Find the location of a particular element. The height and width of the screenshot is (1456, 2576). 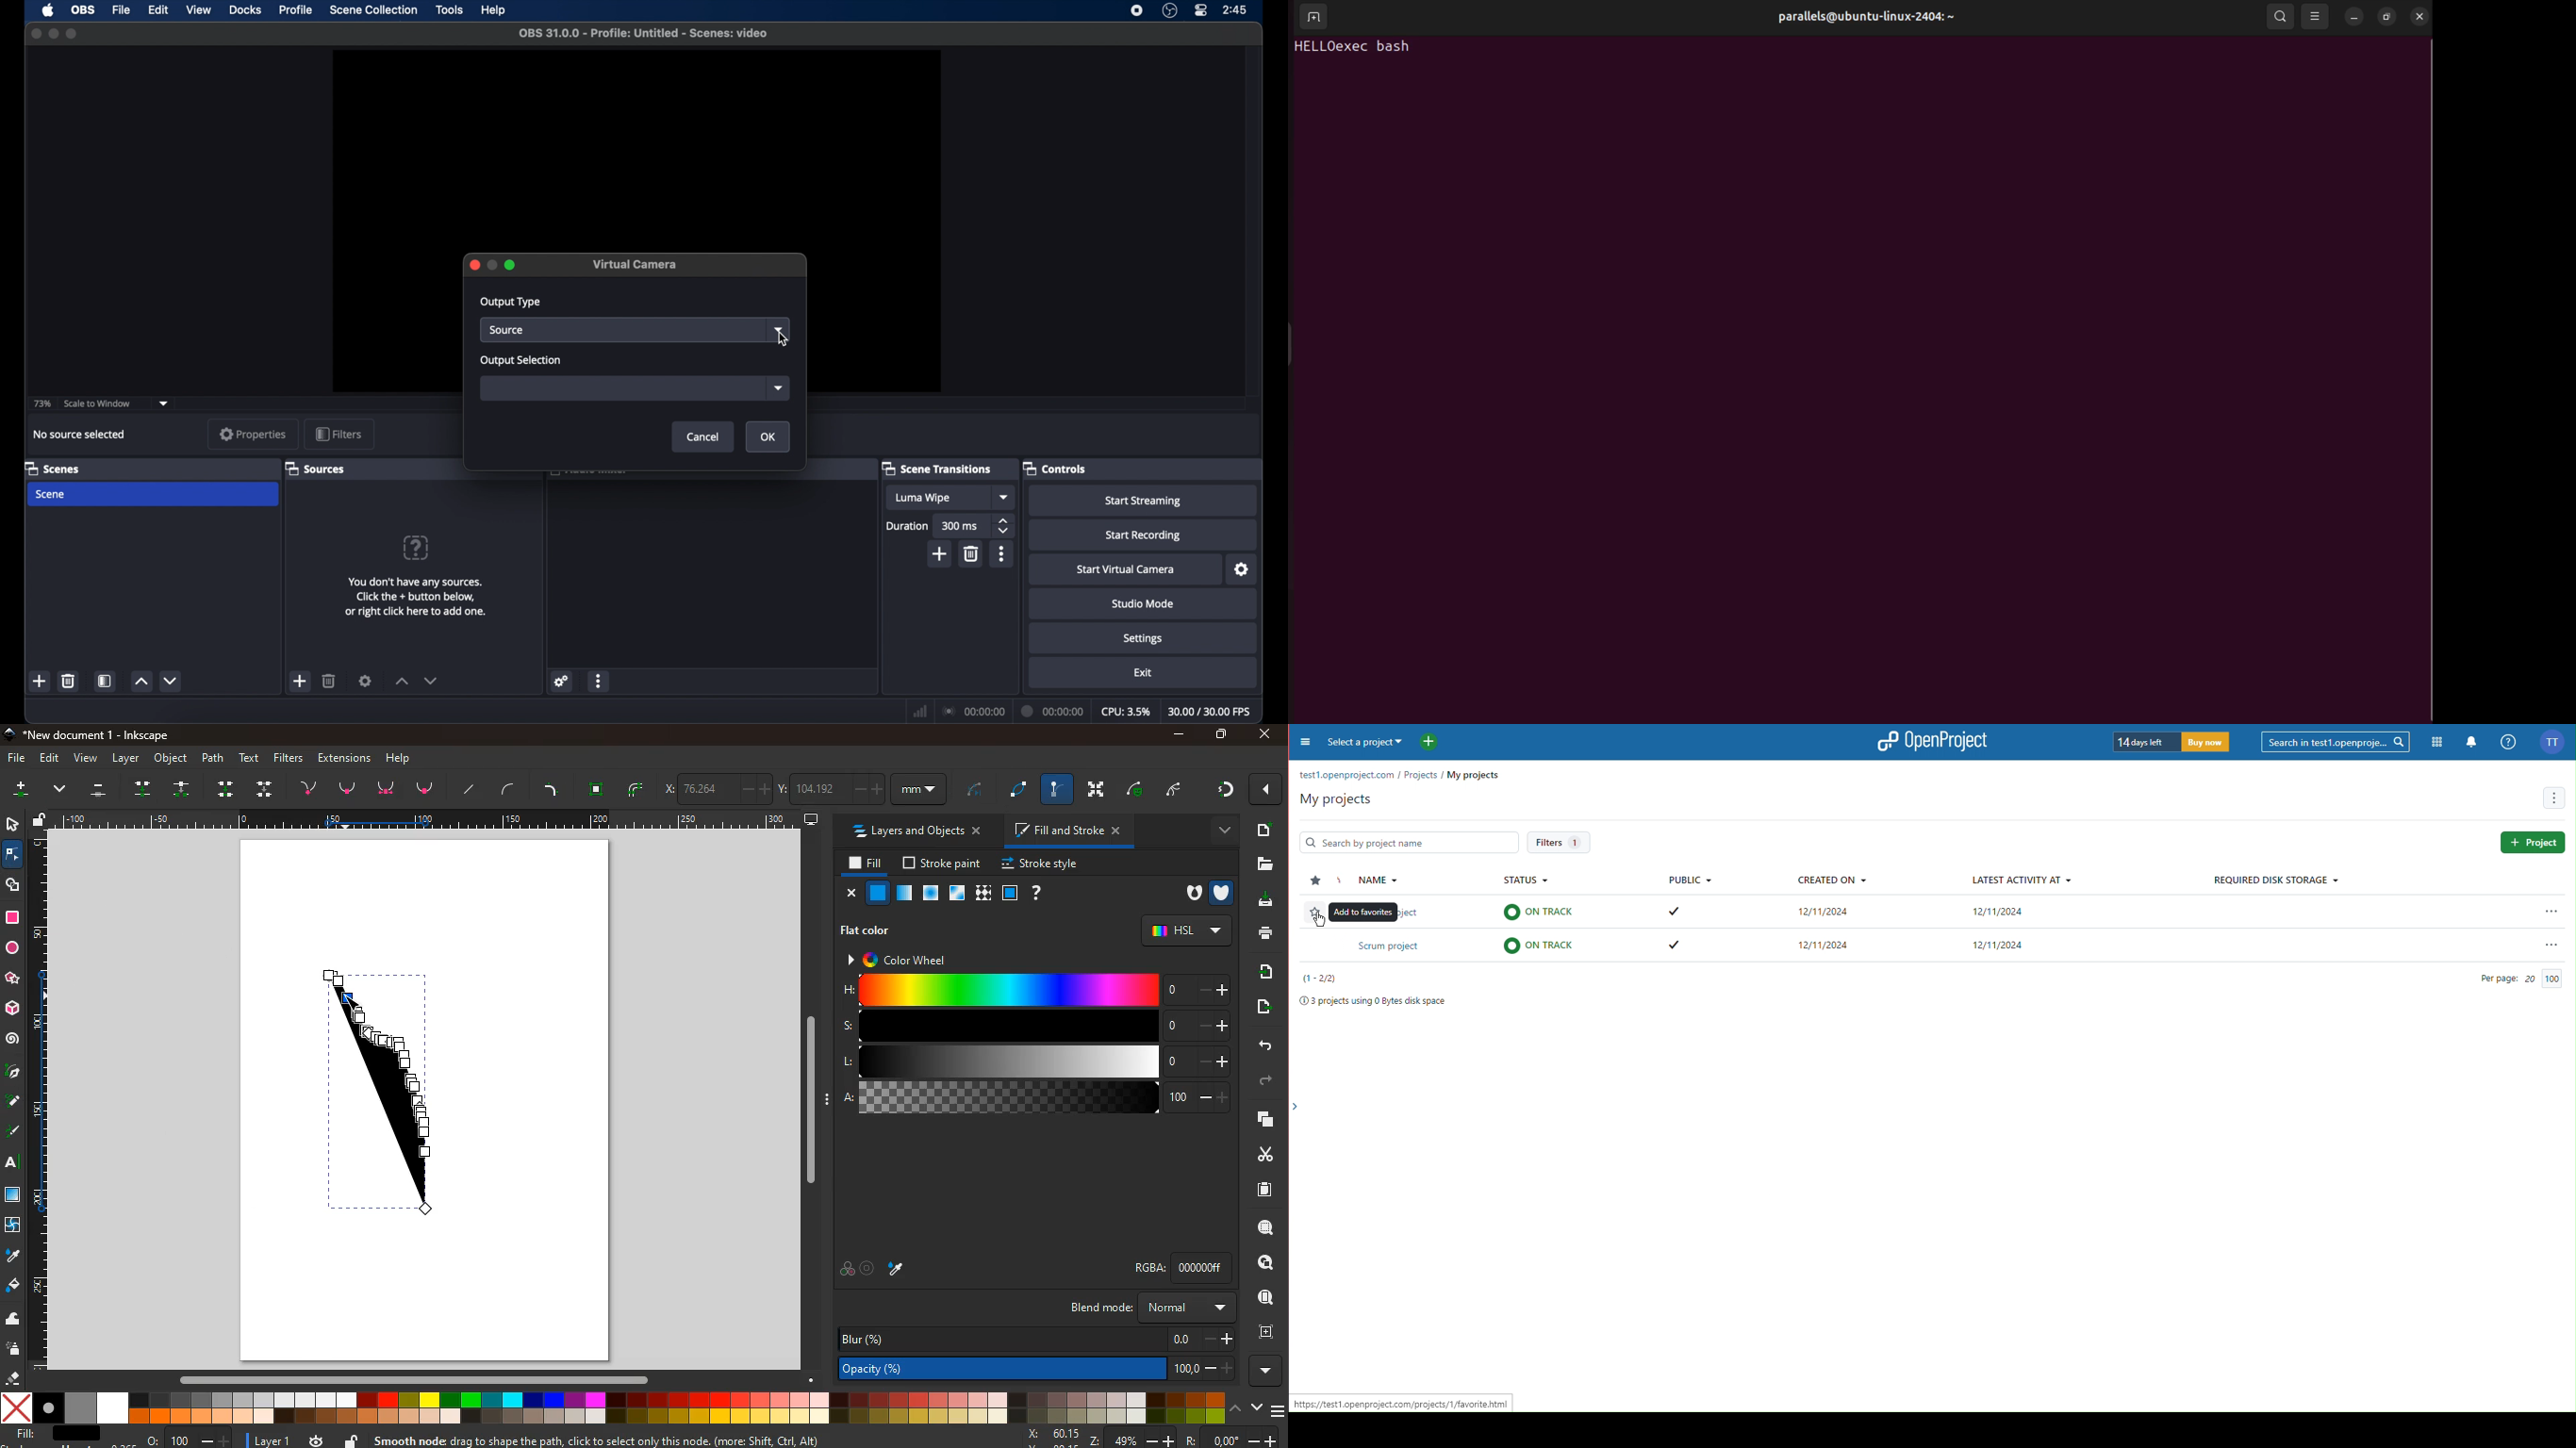

properties is located at coordinates (253, 434).